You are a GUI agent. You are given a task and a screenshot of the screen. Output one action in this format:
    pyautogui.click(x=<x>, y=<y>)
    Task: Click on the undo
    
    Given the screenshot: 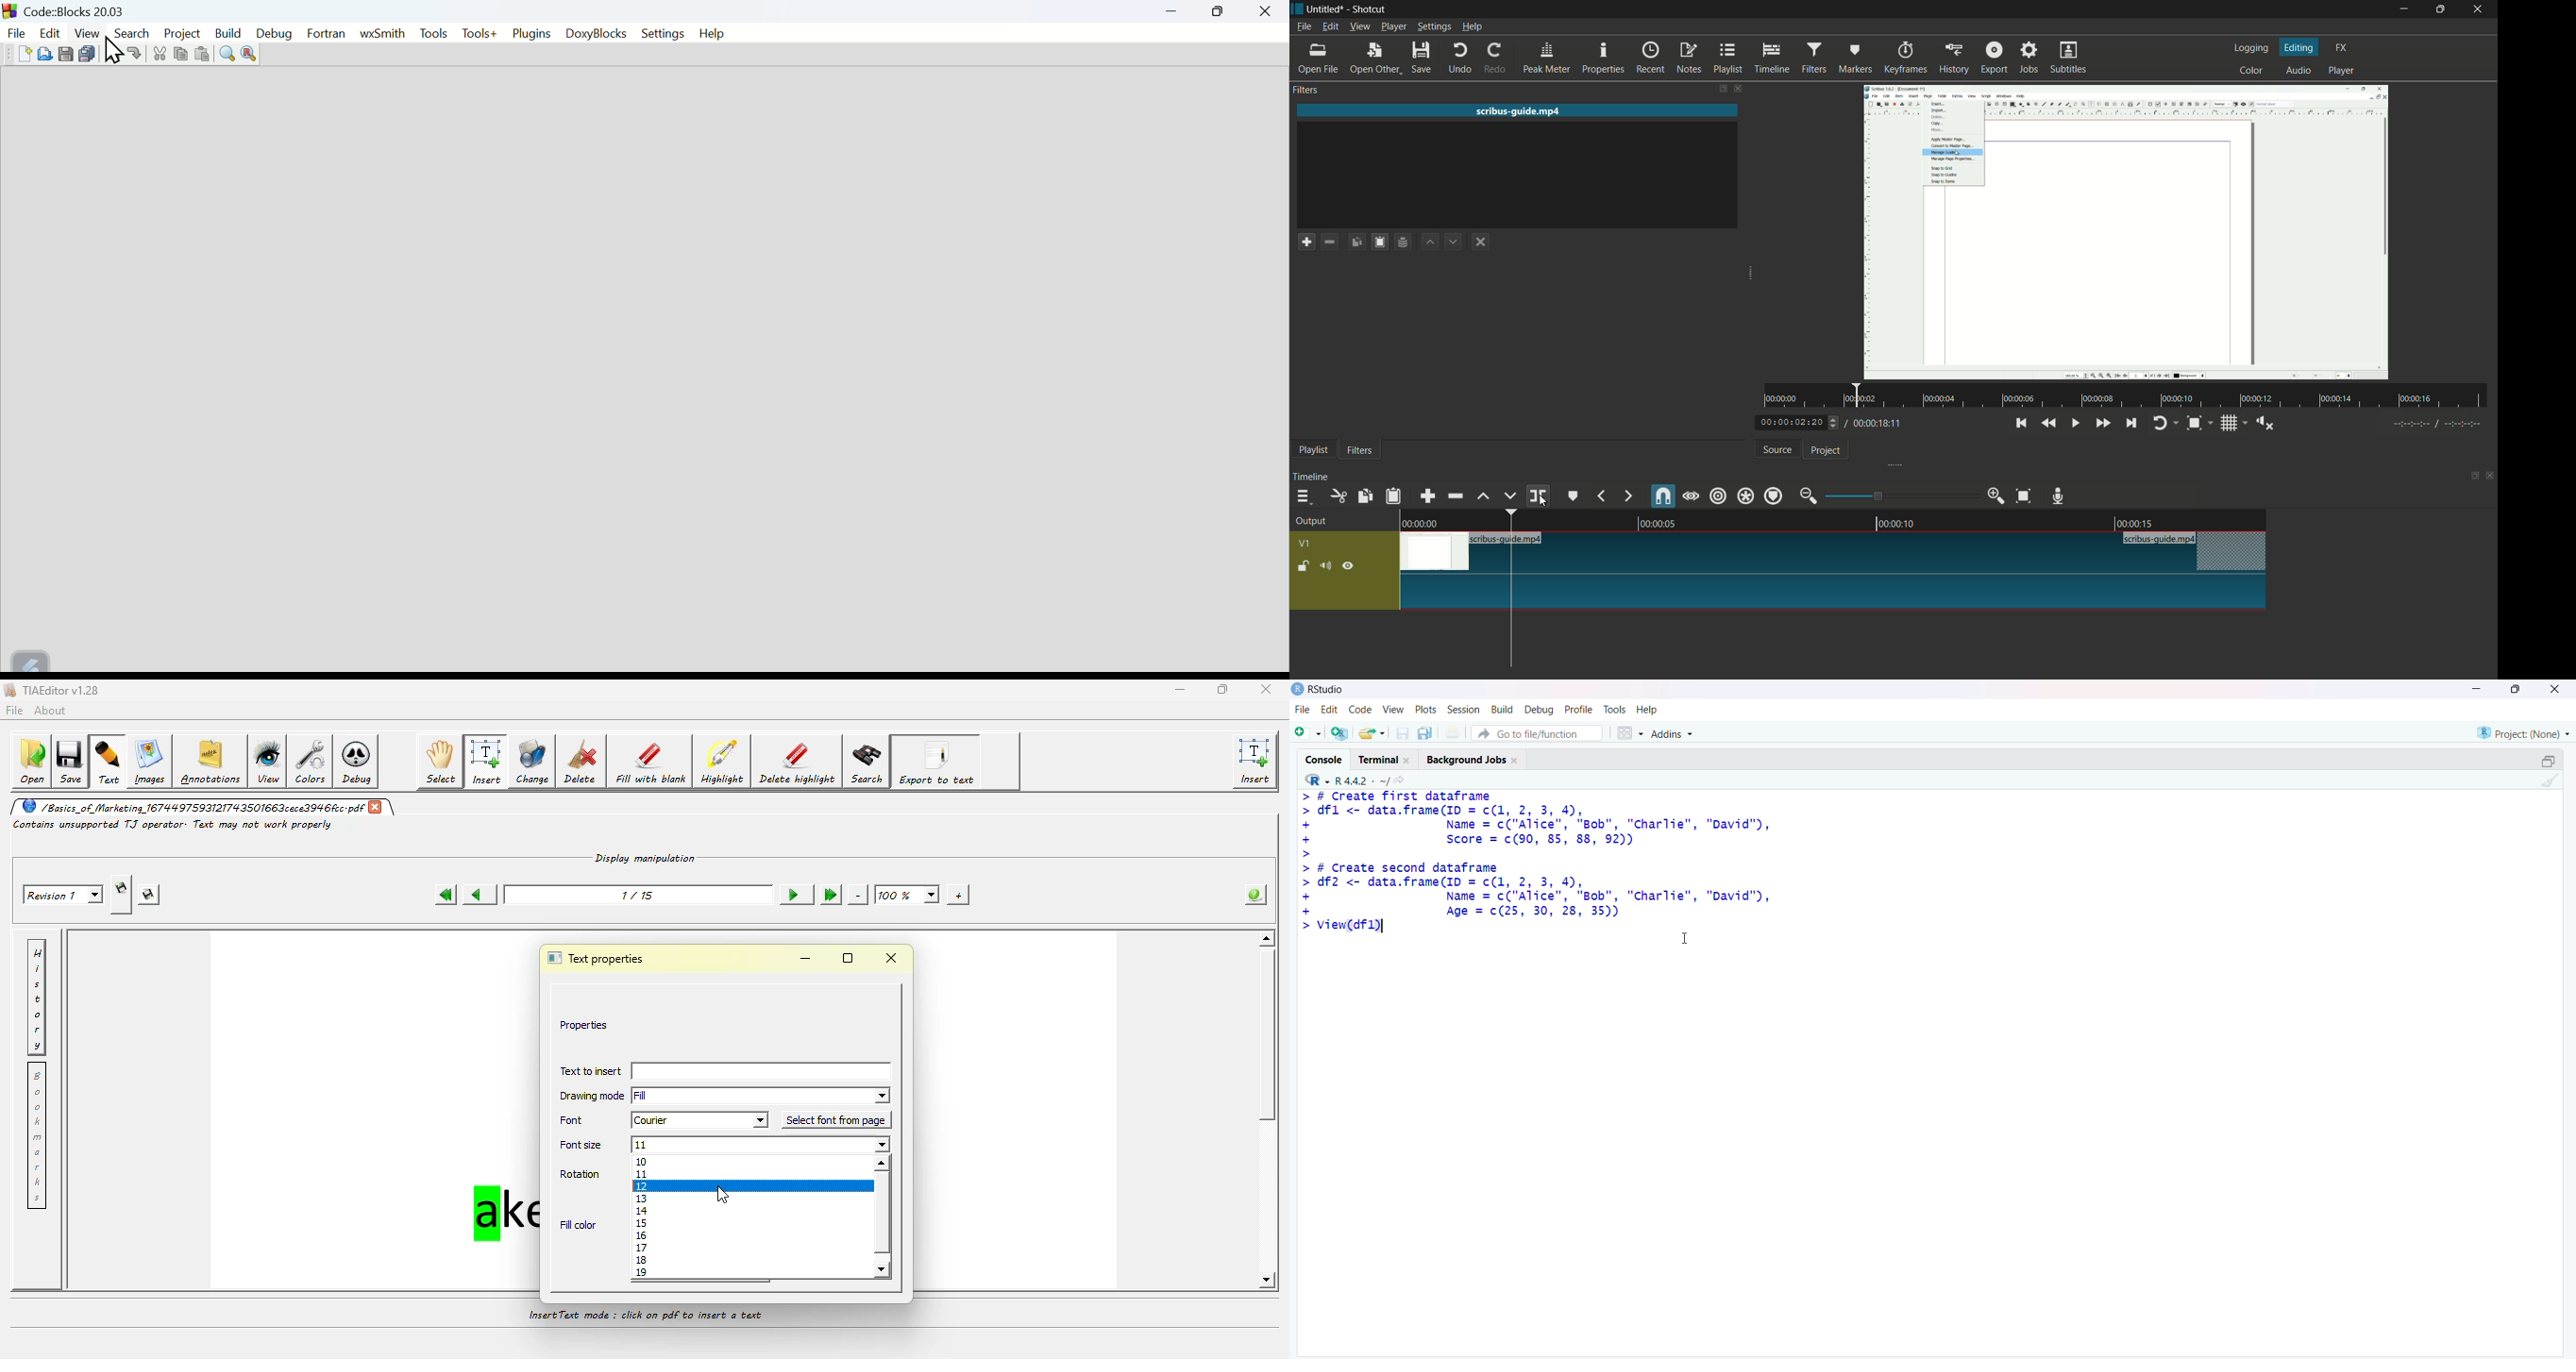 What is the action you would take?
    pyautogui.click(x=1462, y=57)
    